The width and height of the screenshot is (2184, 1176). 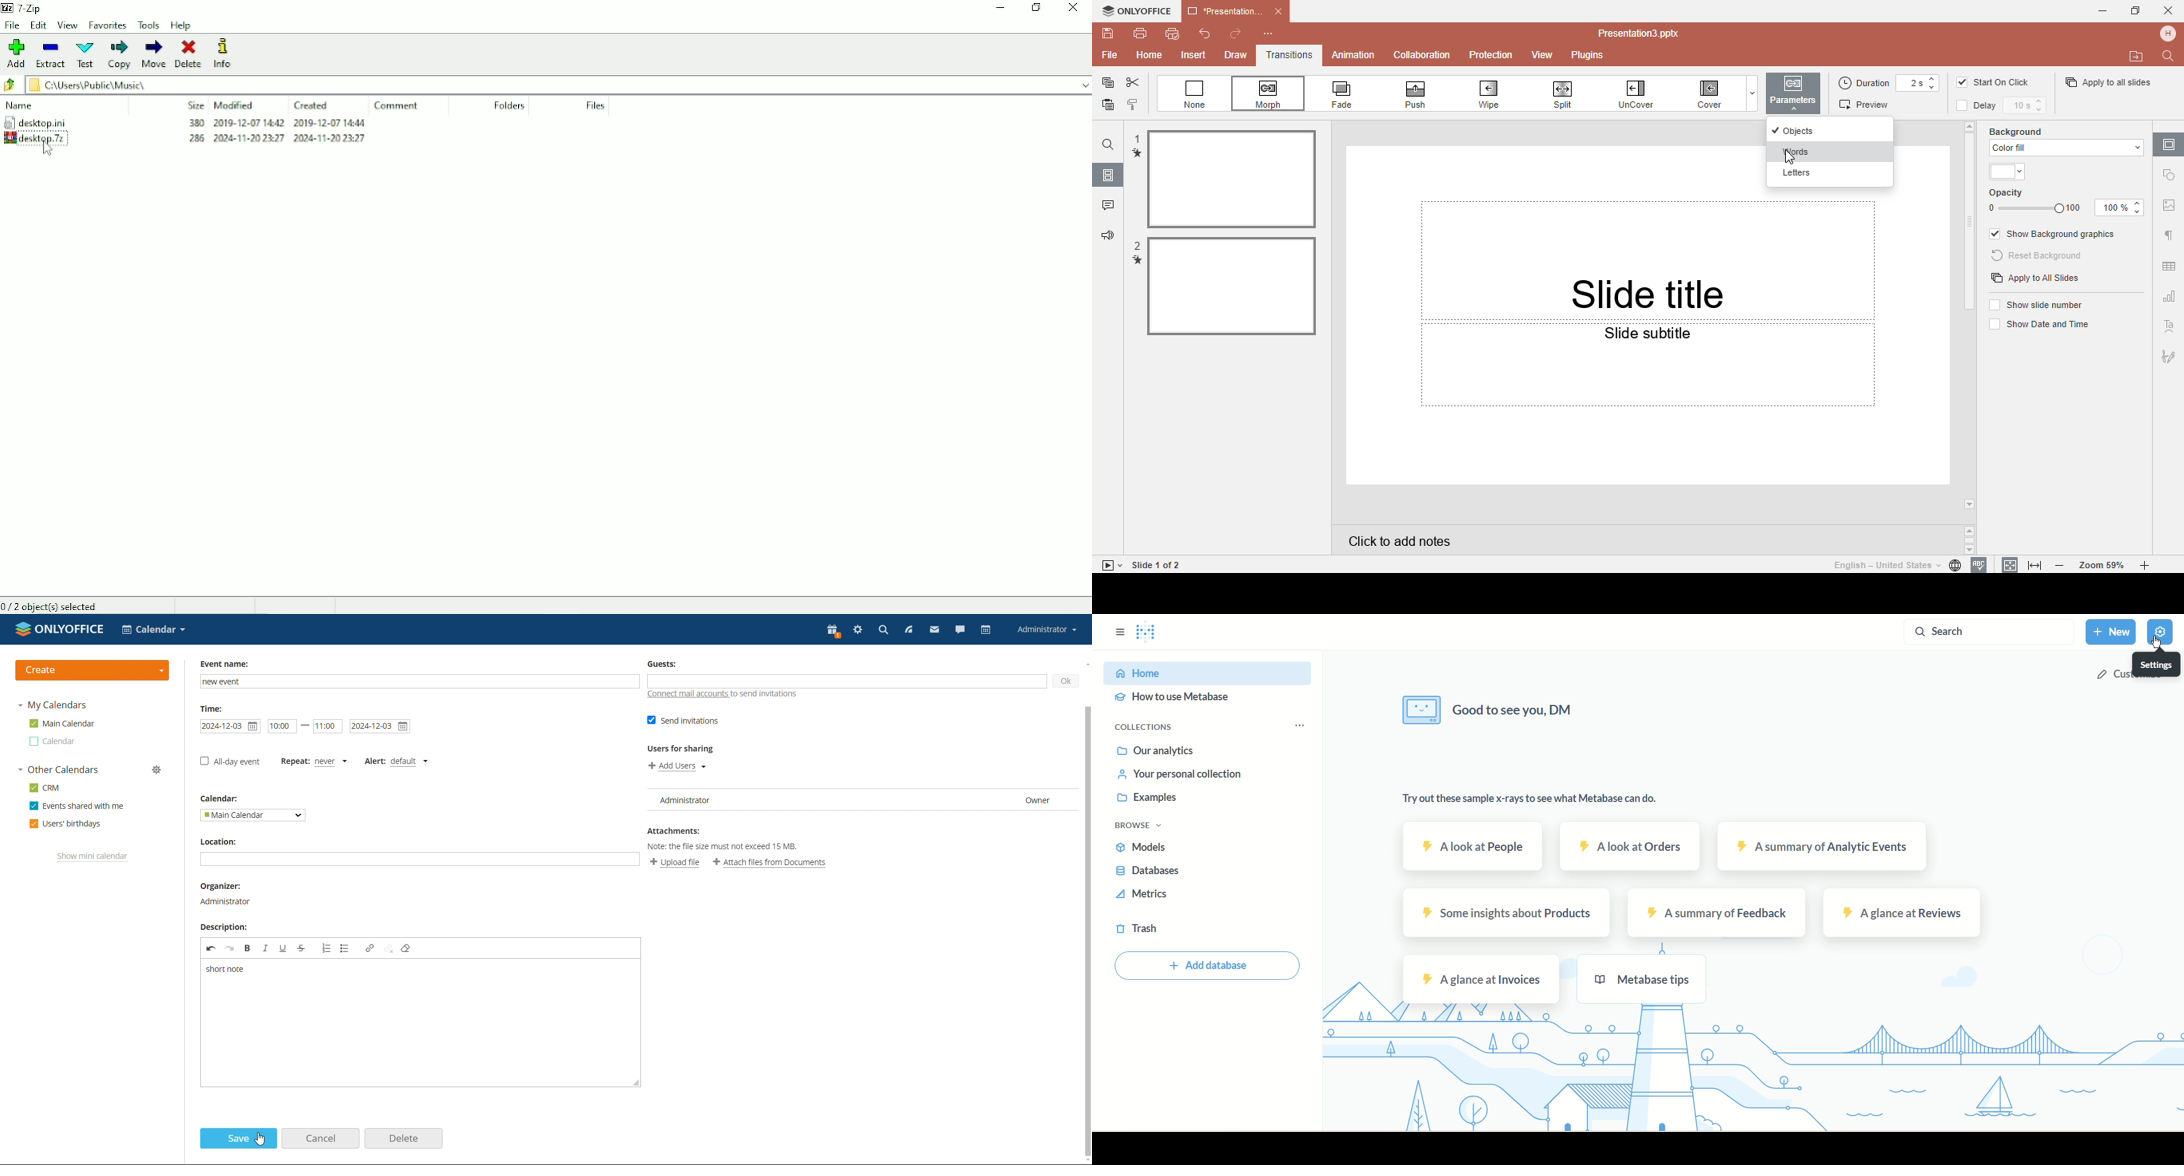 I want to click on Zoom out, so click(x=2063, y=568).